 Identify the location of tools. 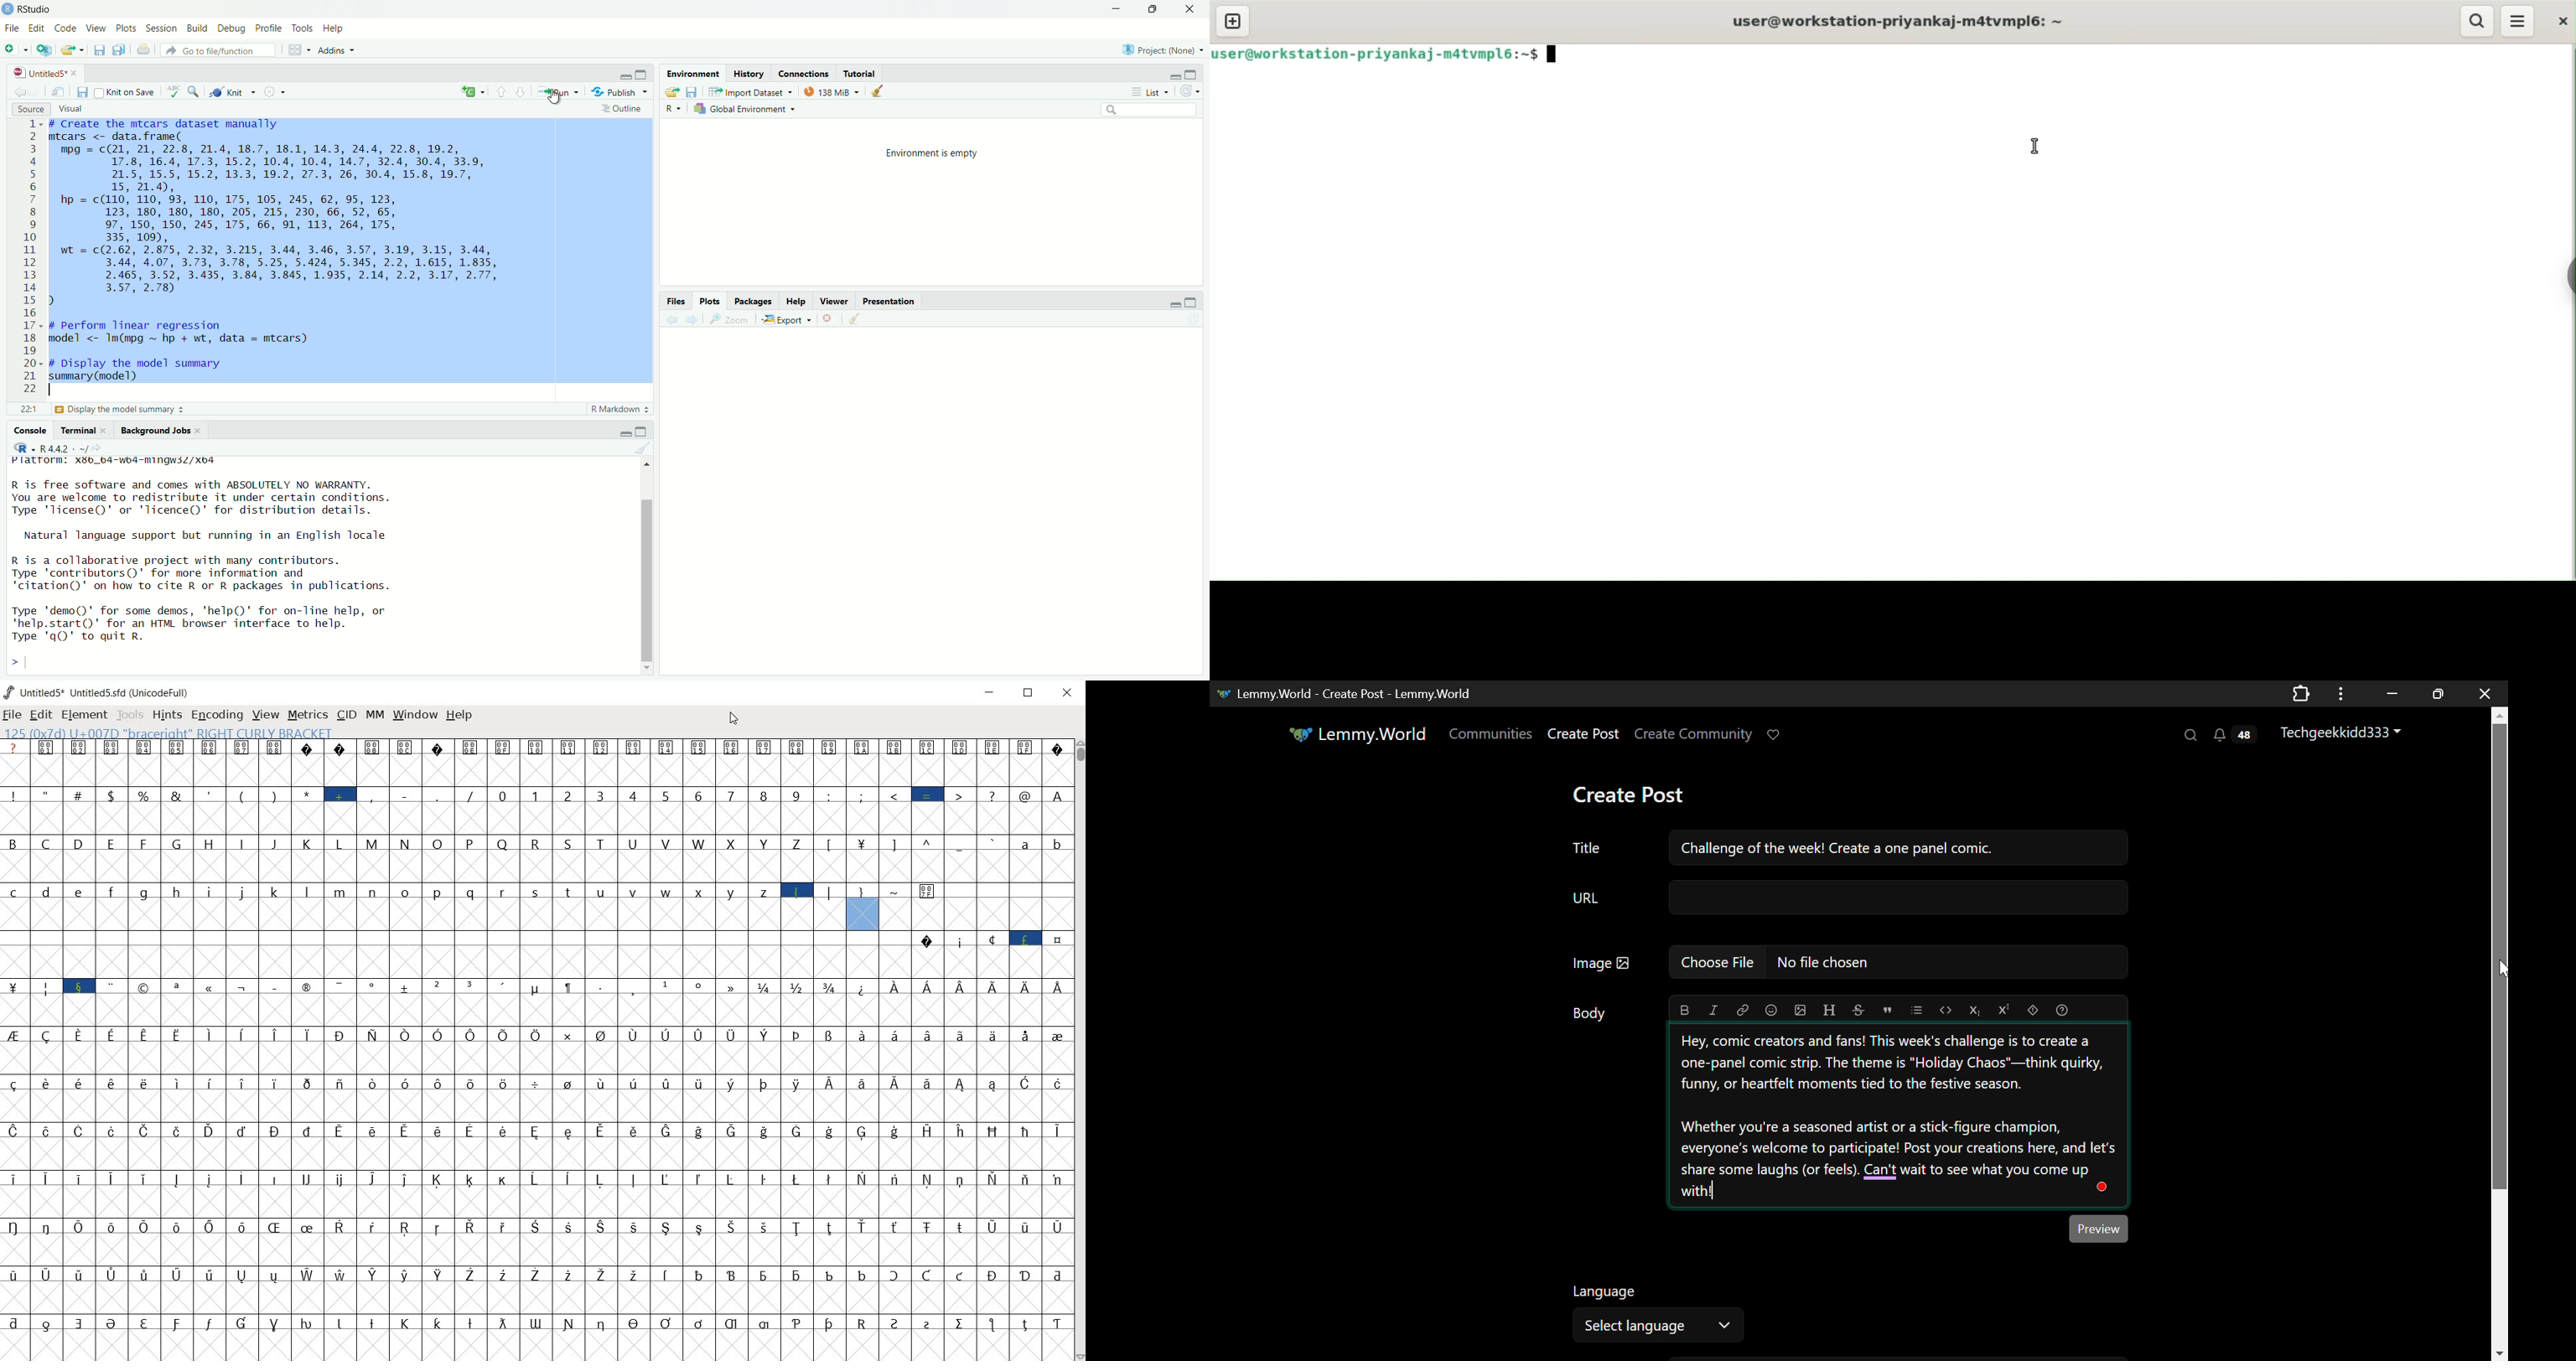
(301, 28).